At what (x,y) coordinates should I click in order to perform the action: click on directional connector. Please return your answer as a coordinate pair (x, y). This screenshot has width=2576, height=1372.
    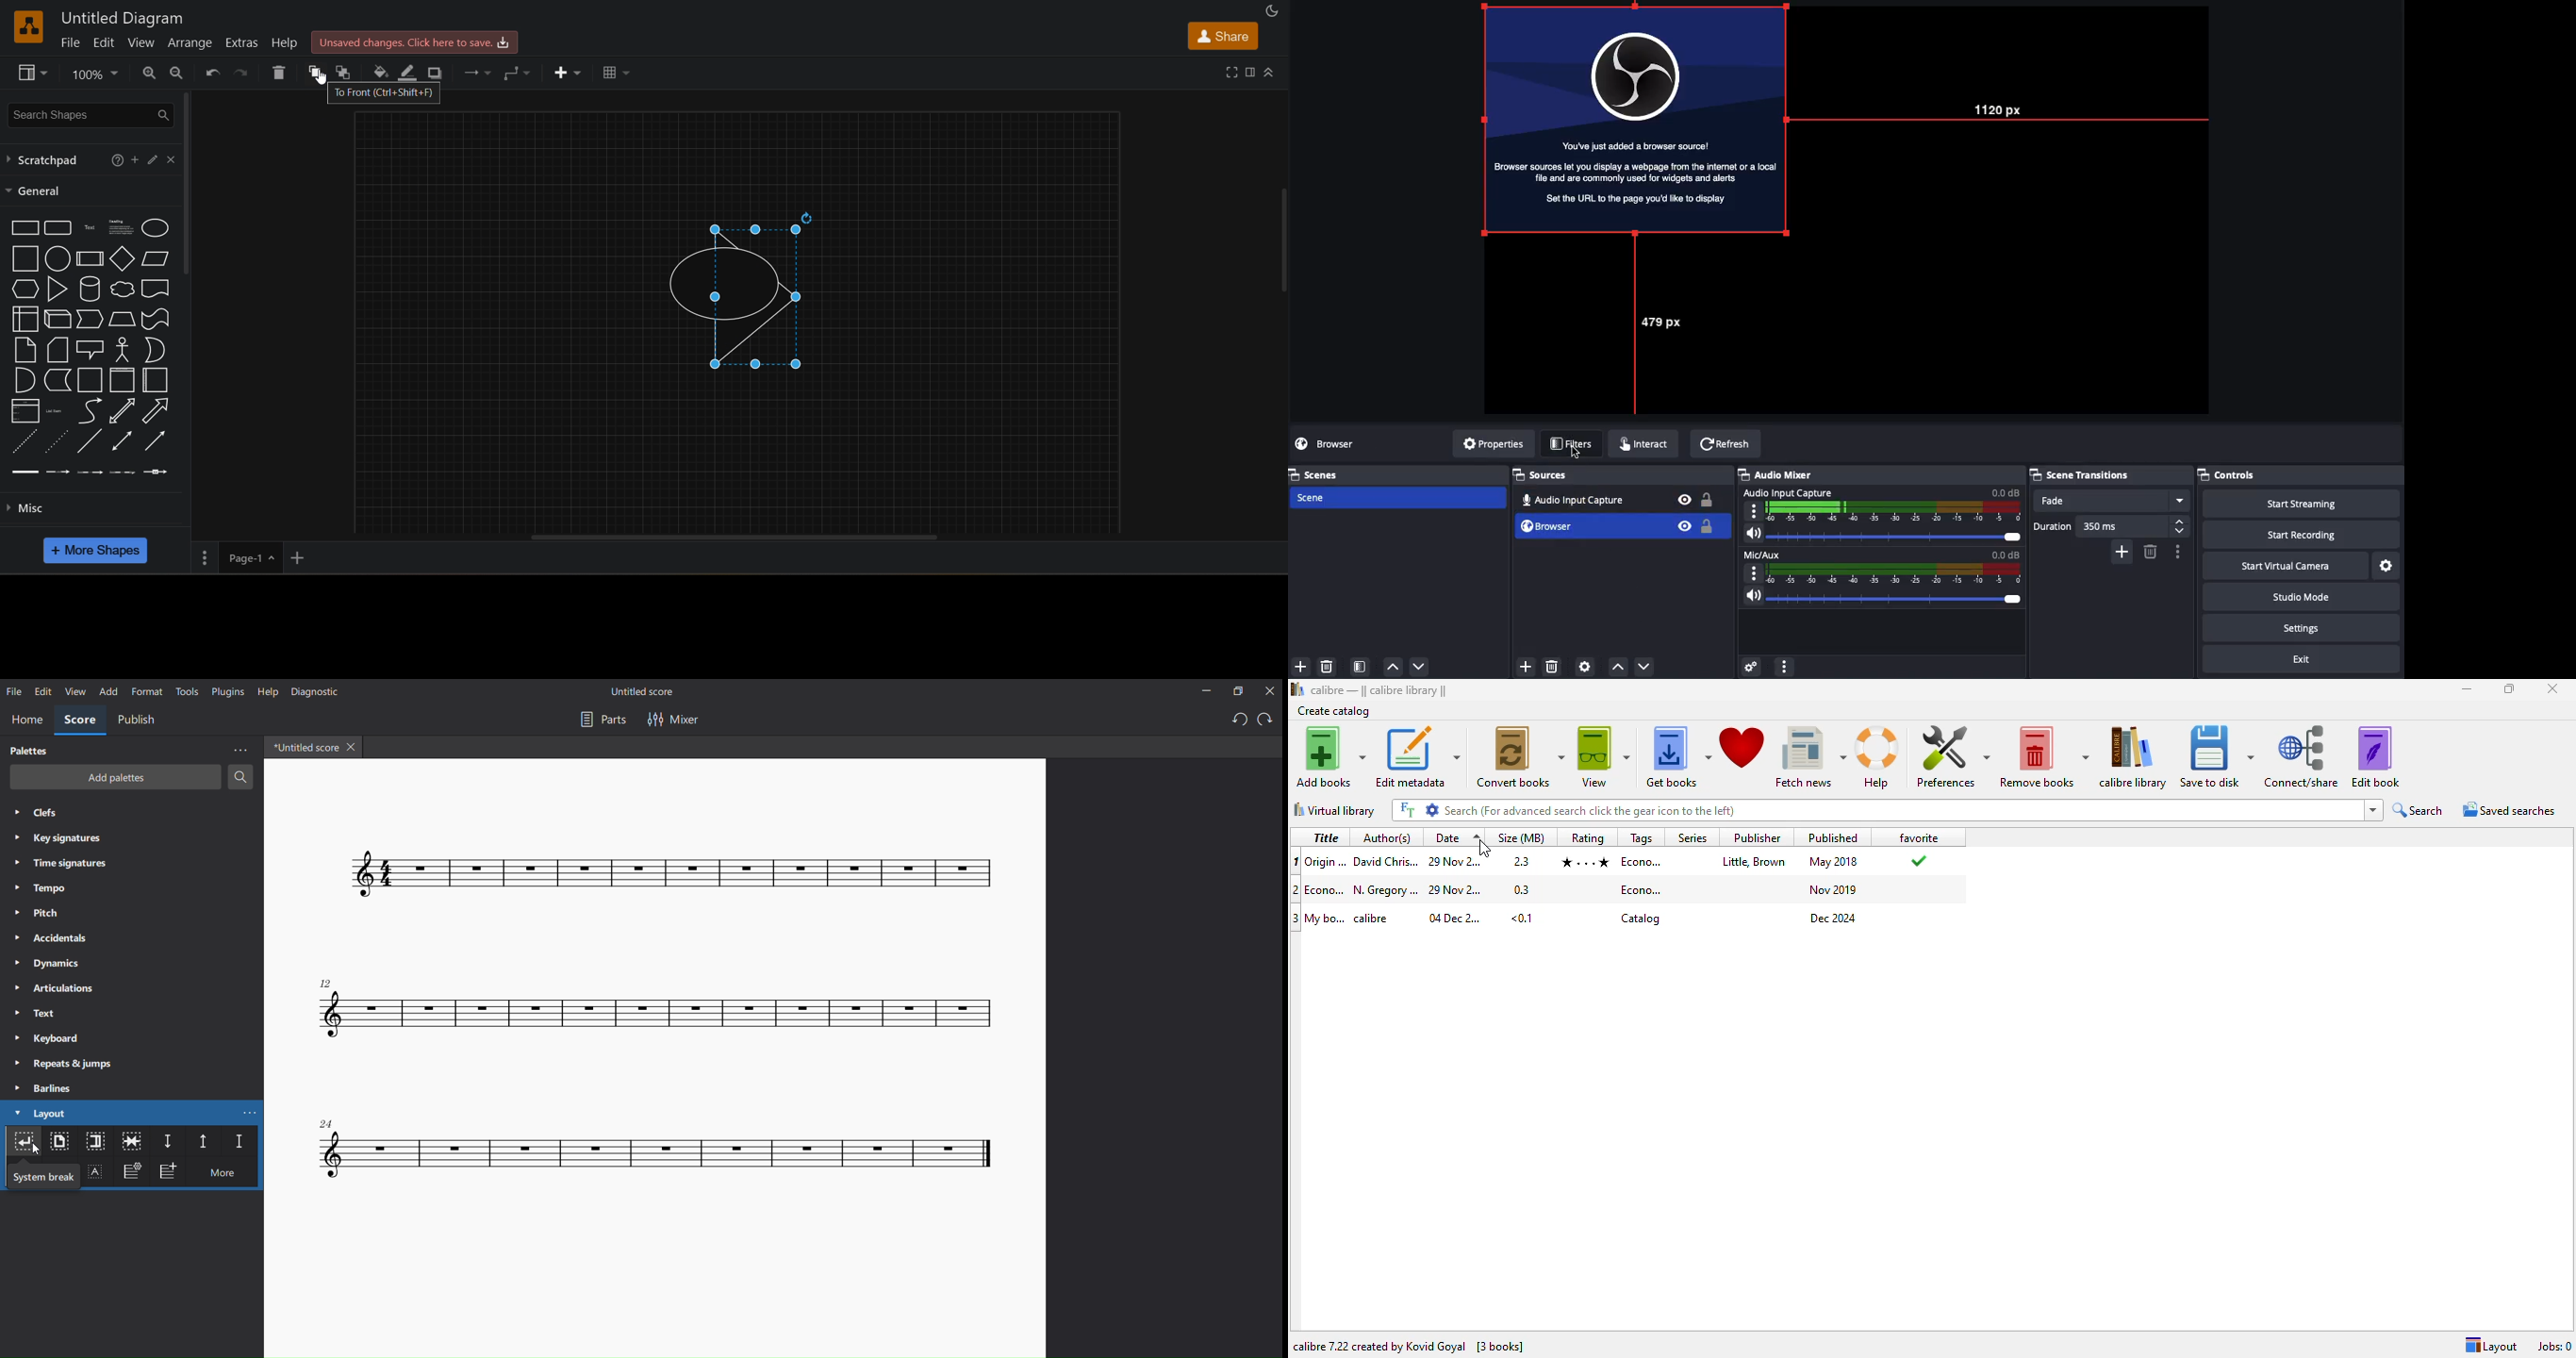
    Looking at the image, I should click on (155, 441).